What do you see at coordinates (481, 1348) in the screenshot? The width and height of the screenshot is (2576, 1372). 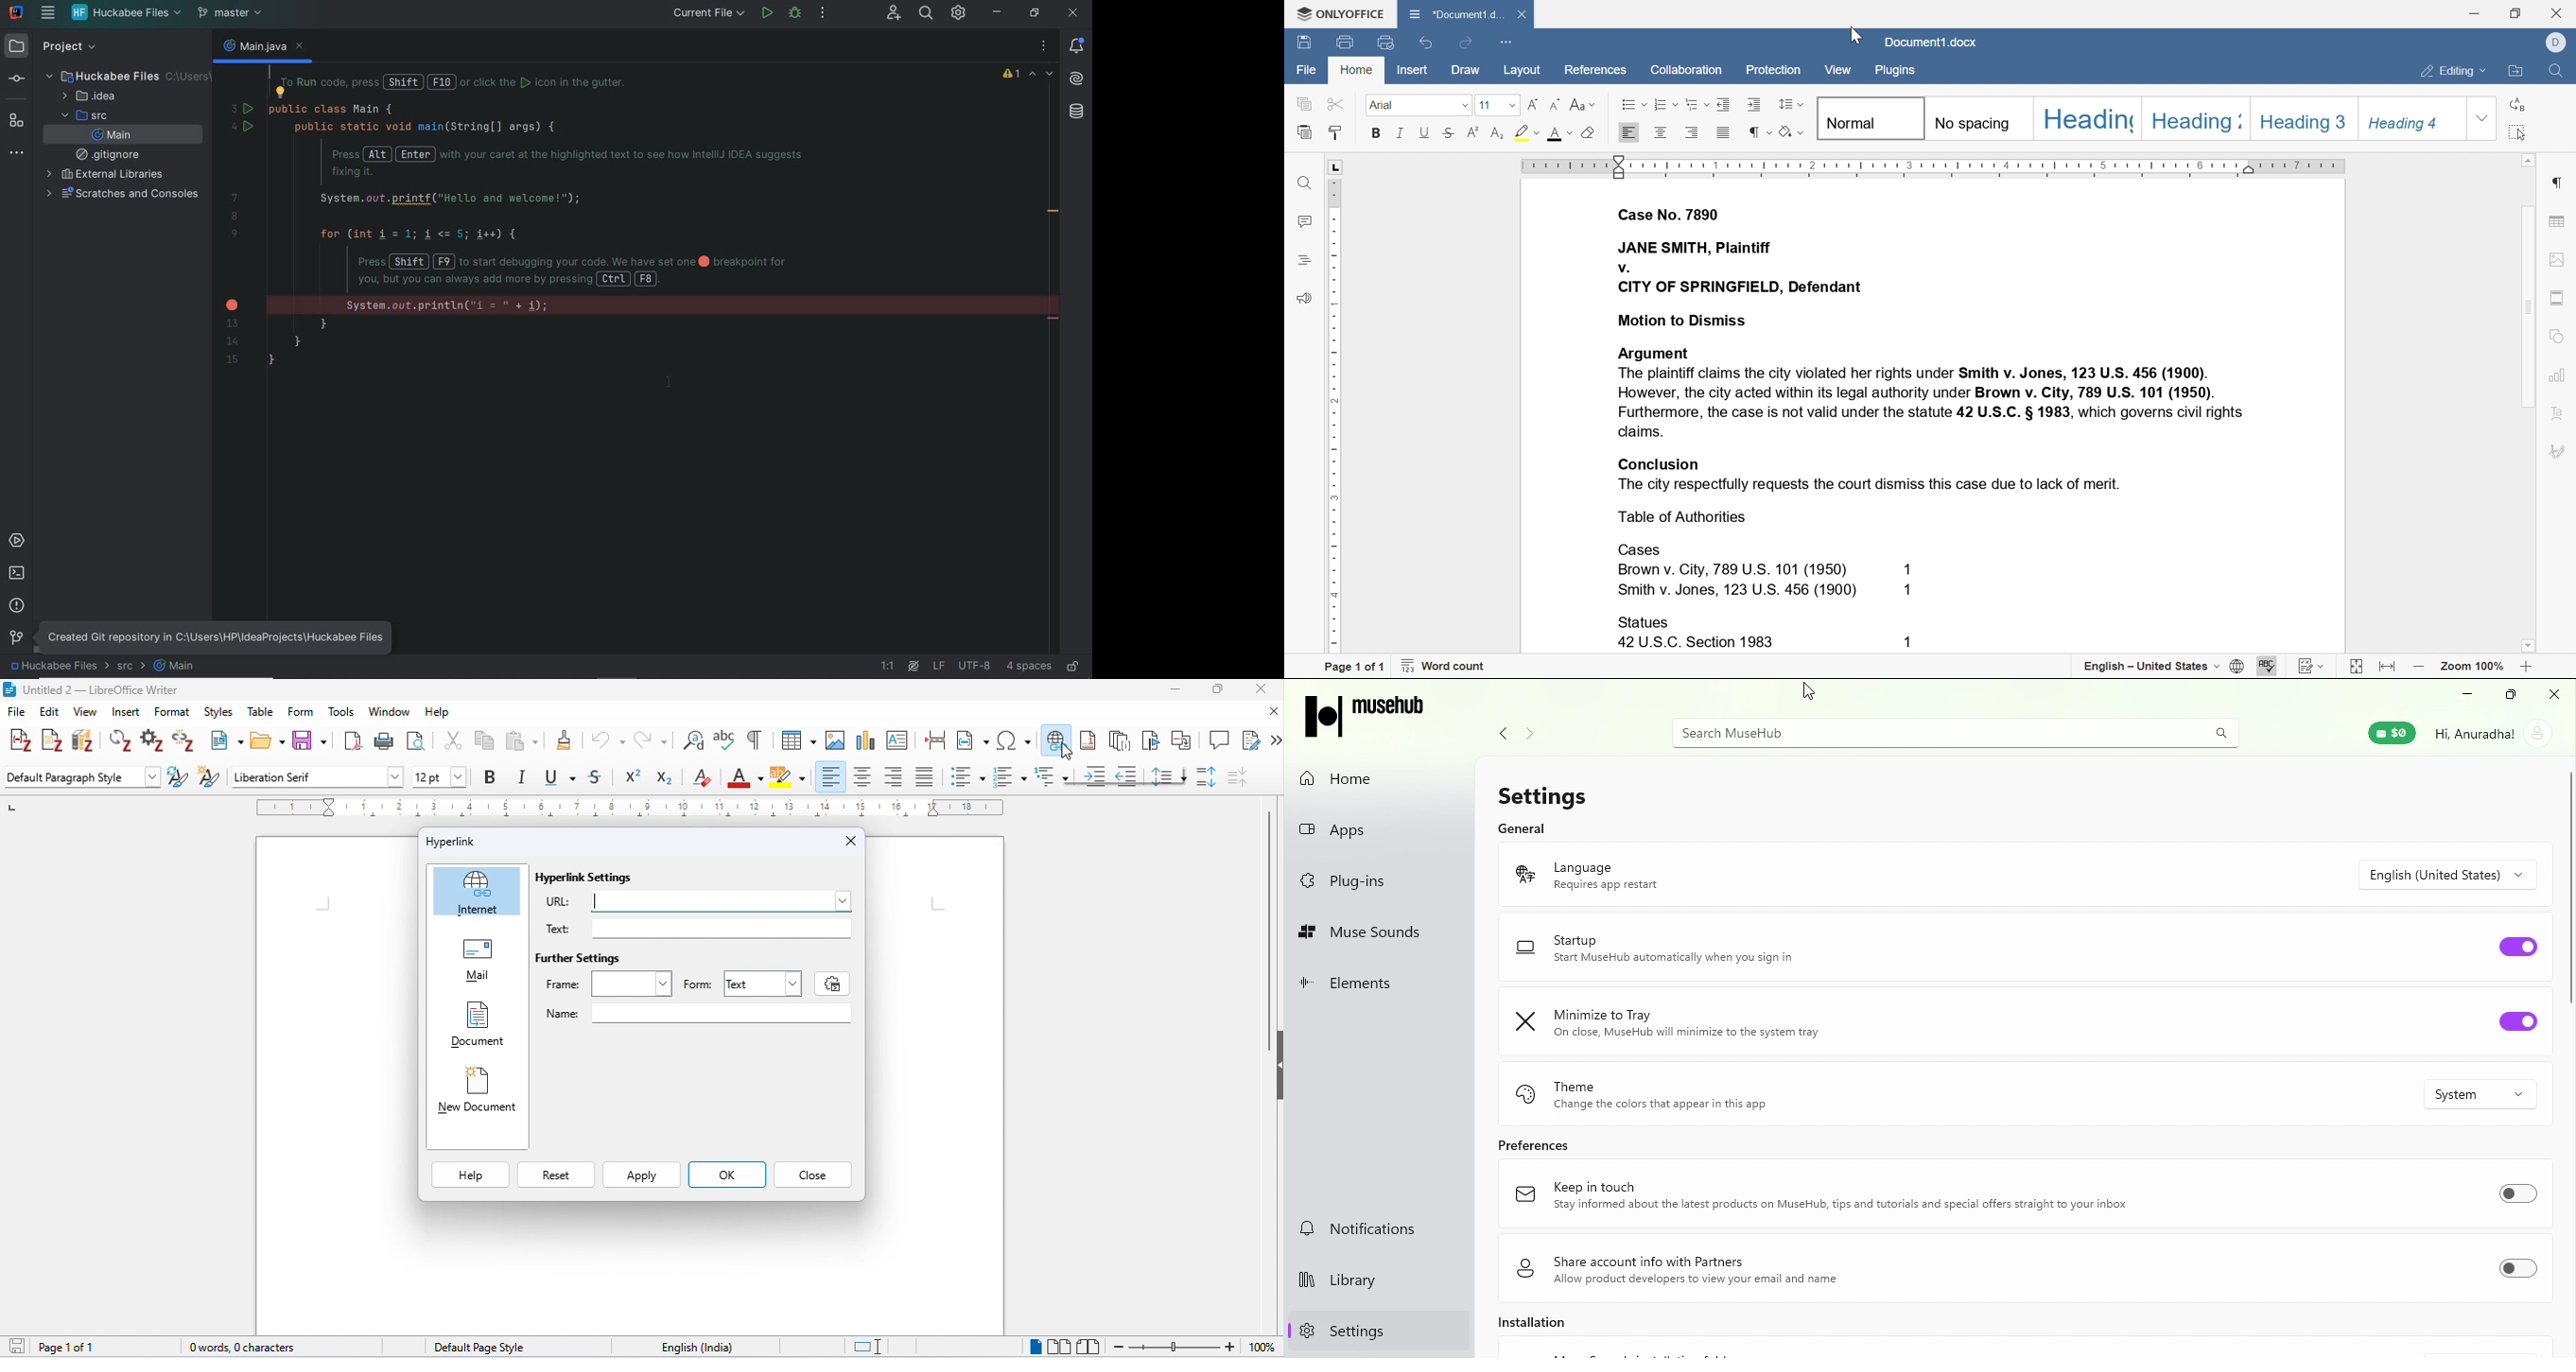 I see `default page style` at bounding box center [481, 1348].